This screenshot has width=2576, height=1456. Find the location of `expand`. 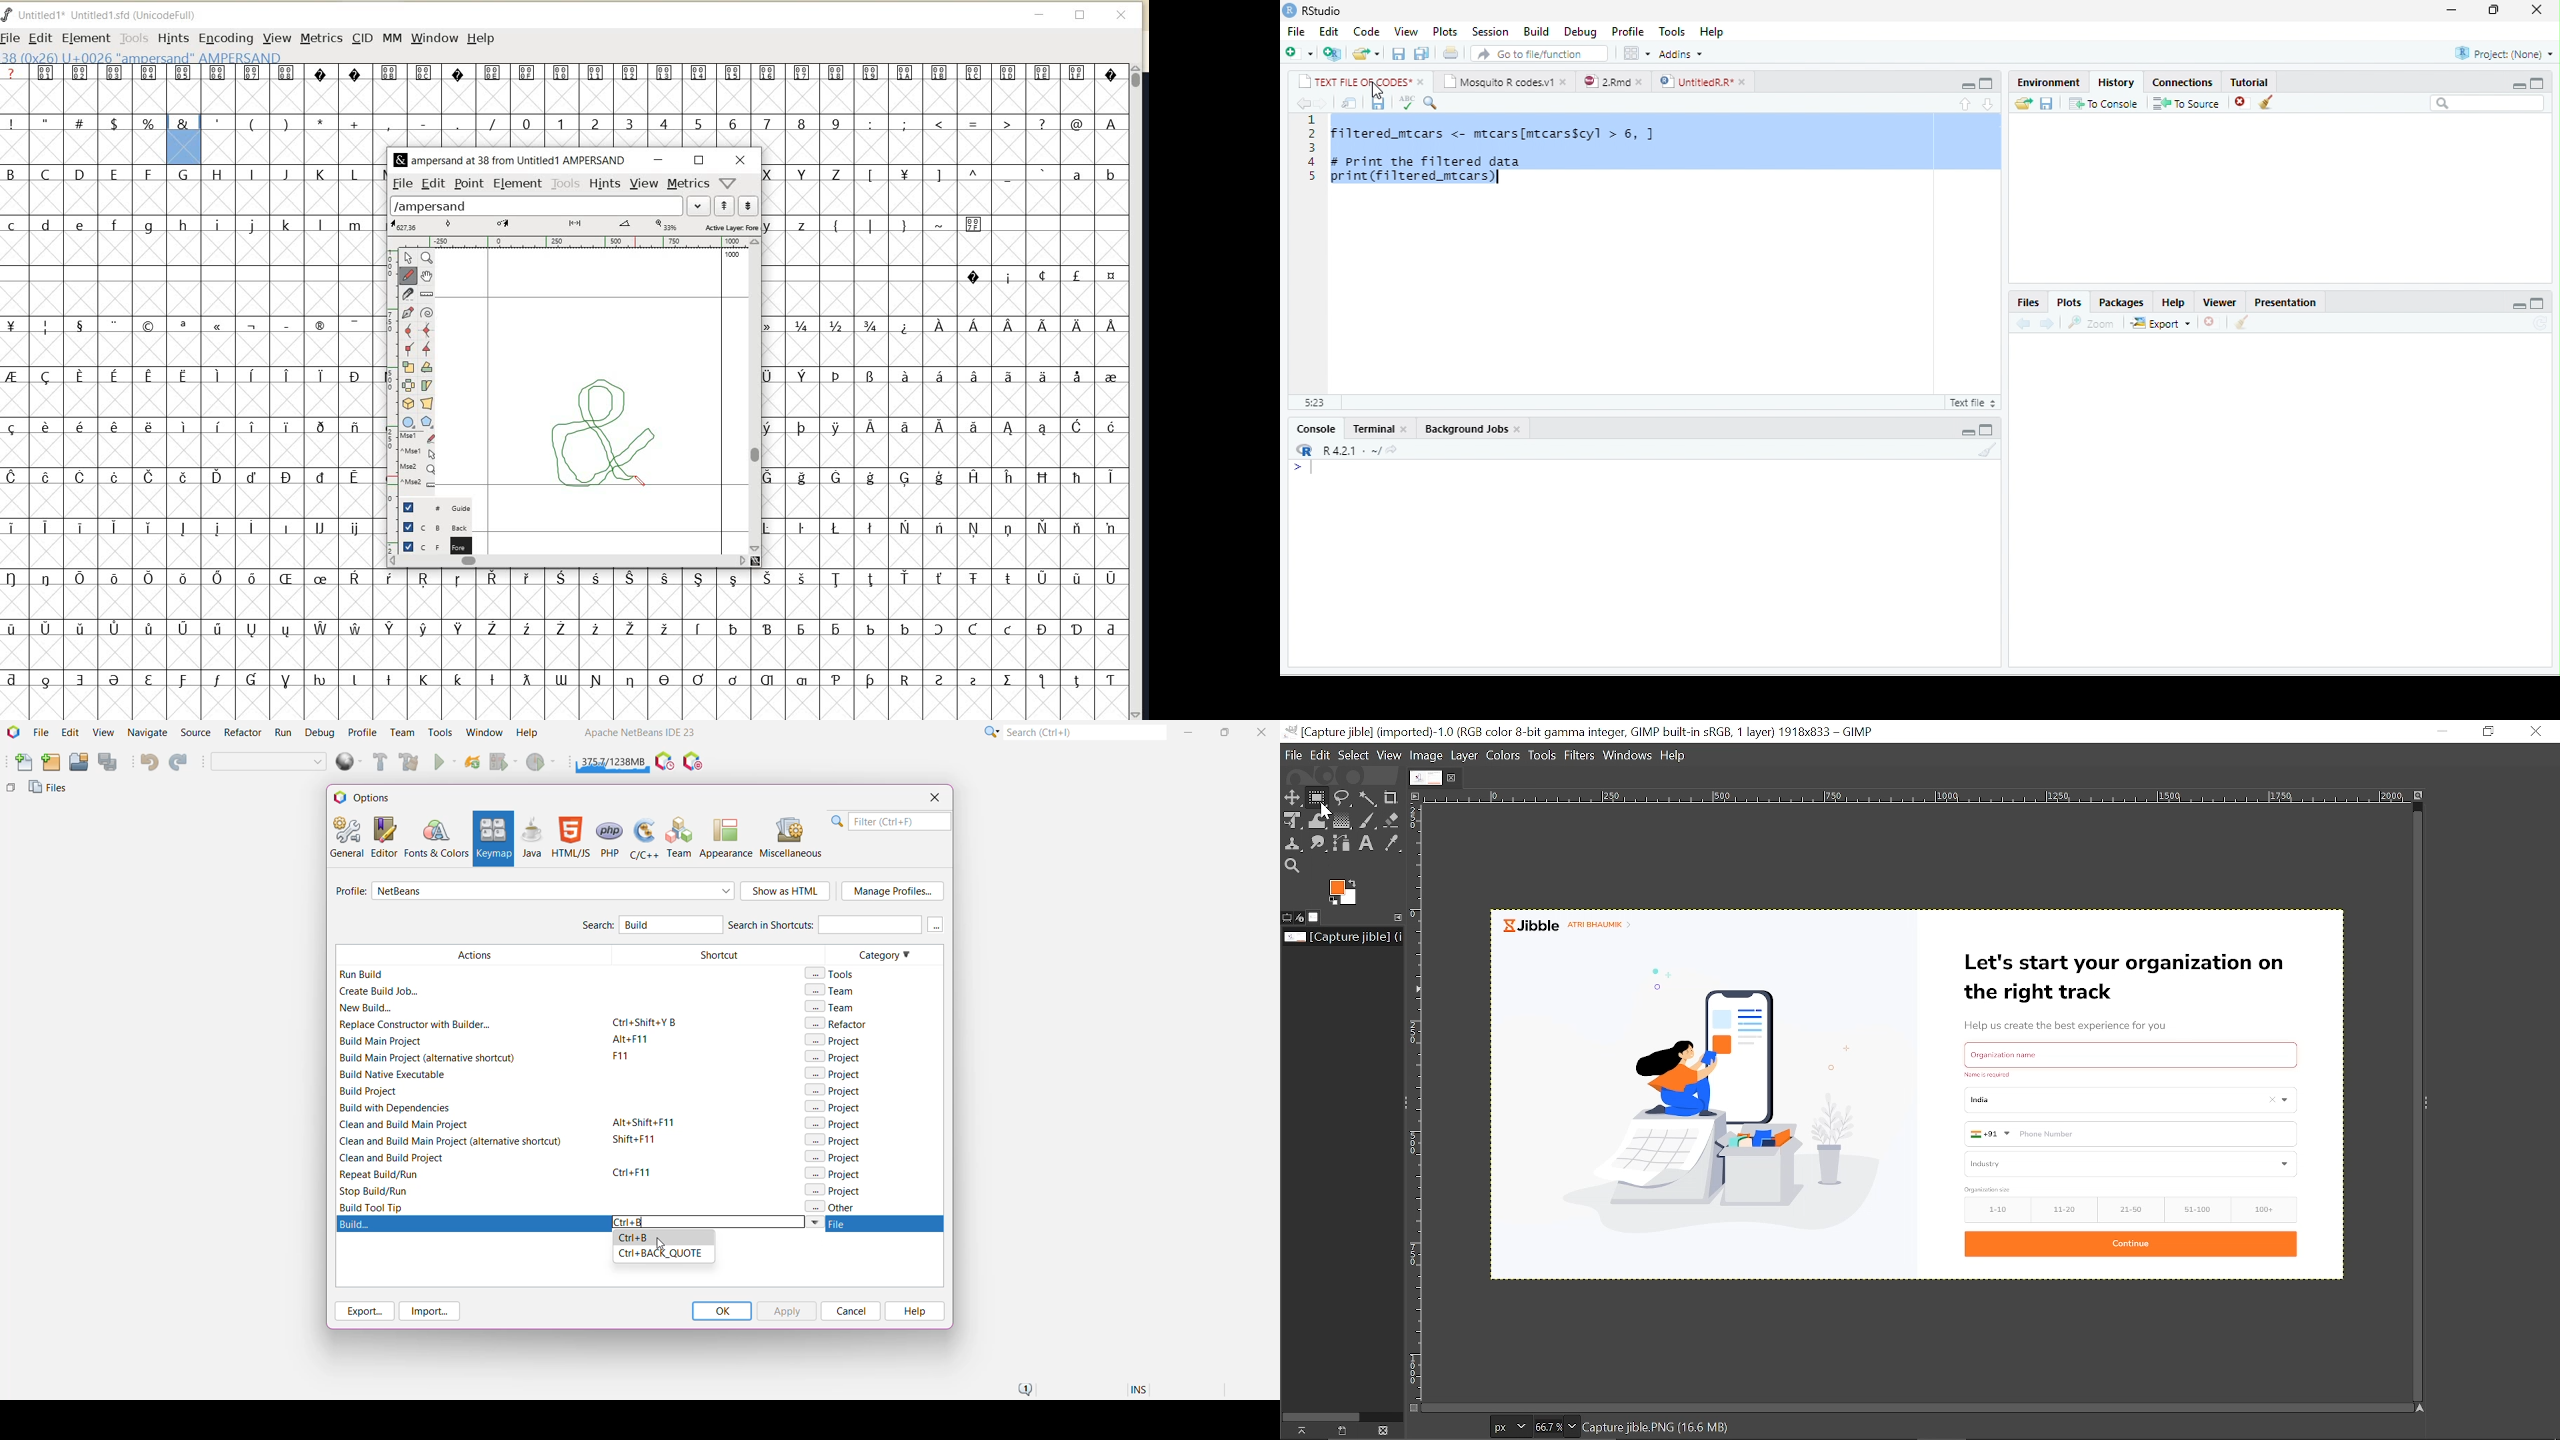

expand is located at coordinates (699, 205).